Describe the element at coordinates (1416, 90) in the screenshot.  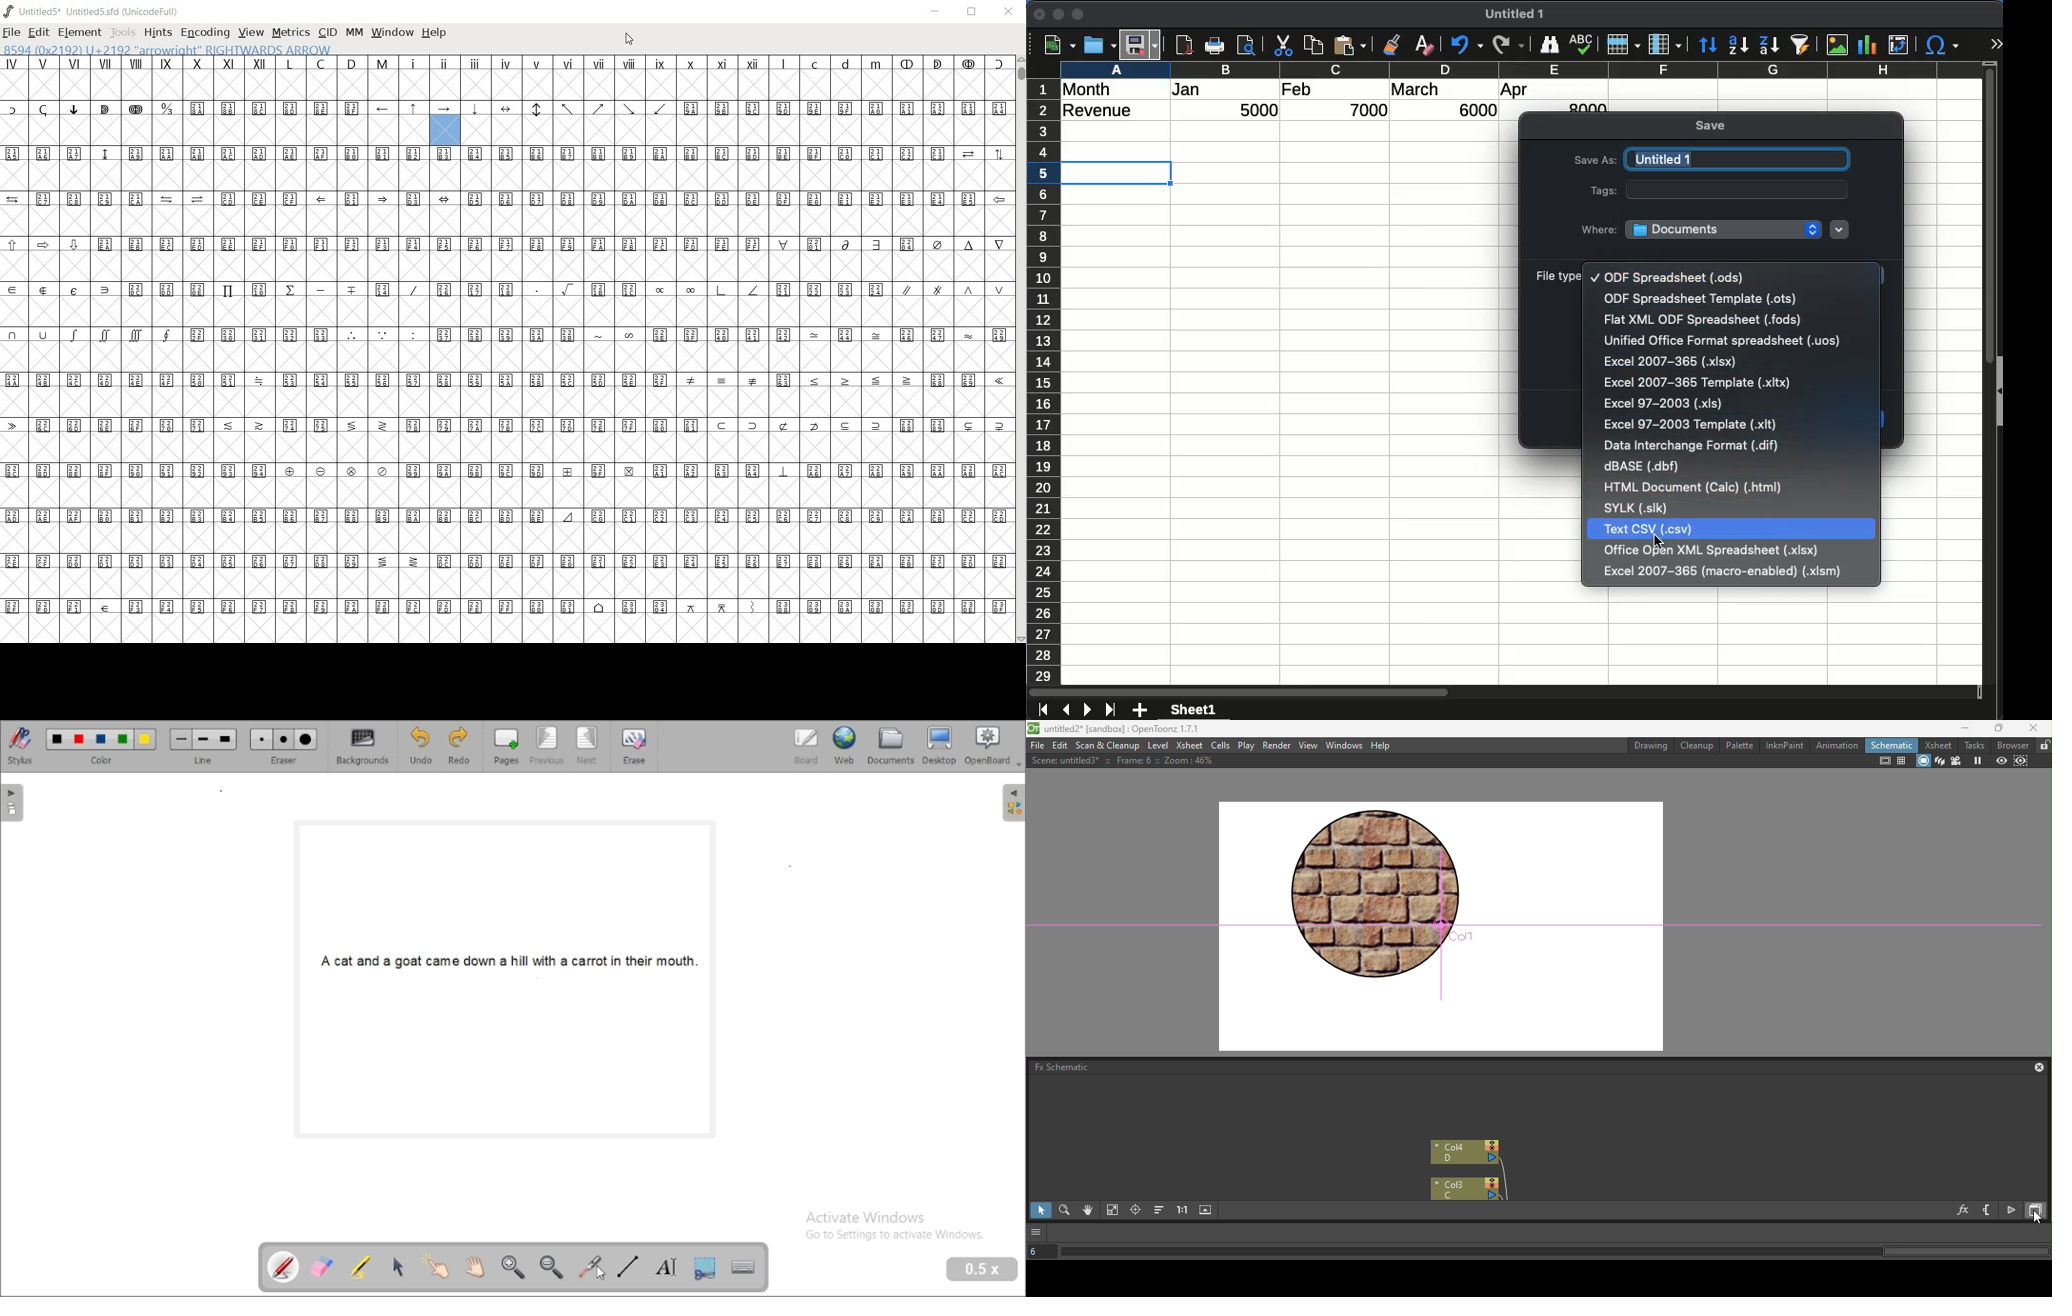
I see `march` at that location.